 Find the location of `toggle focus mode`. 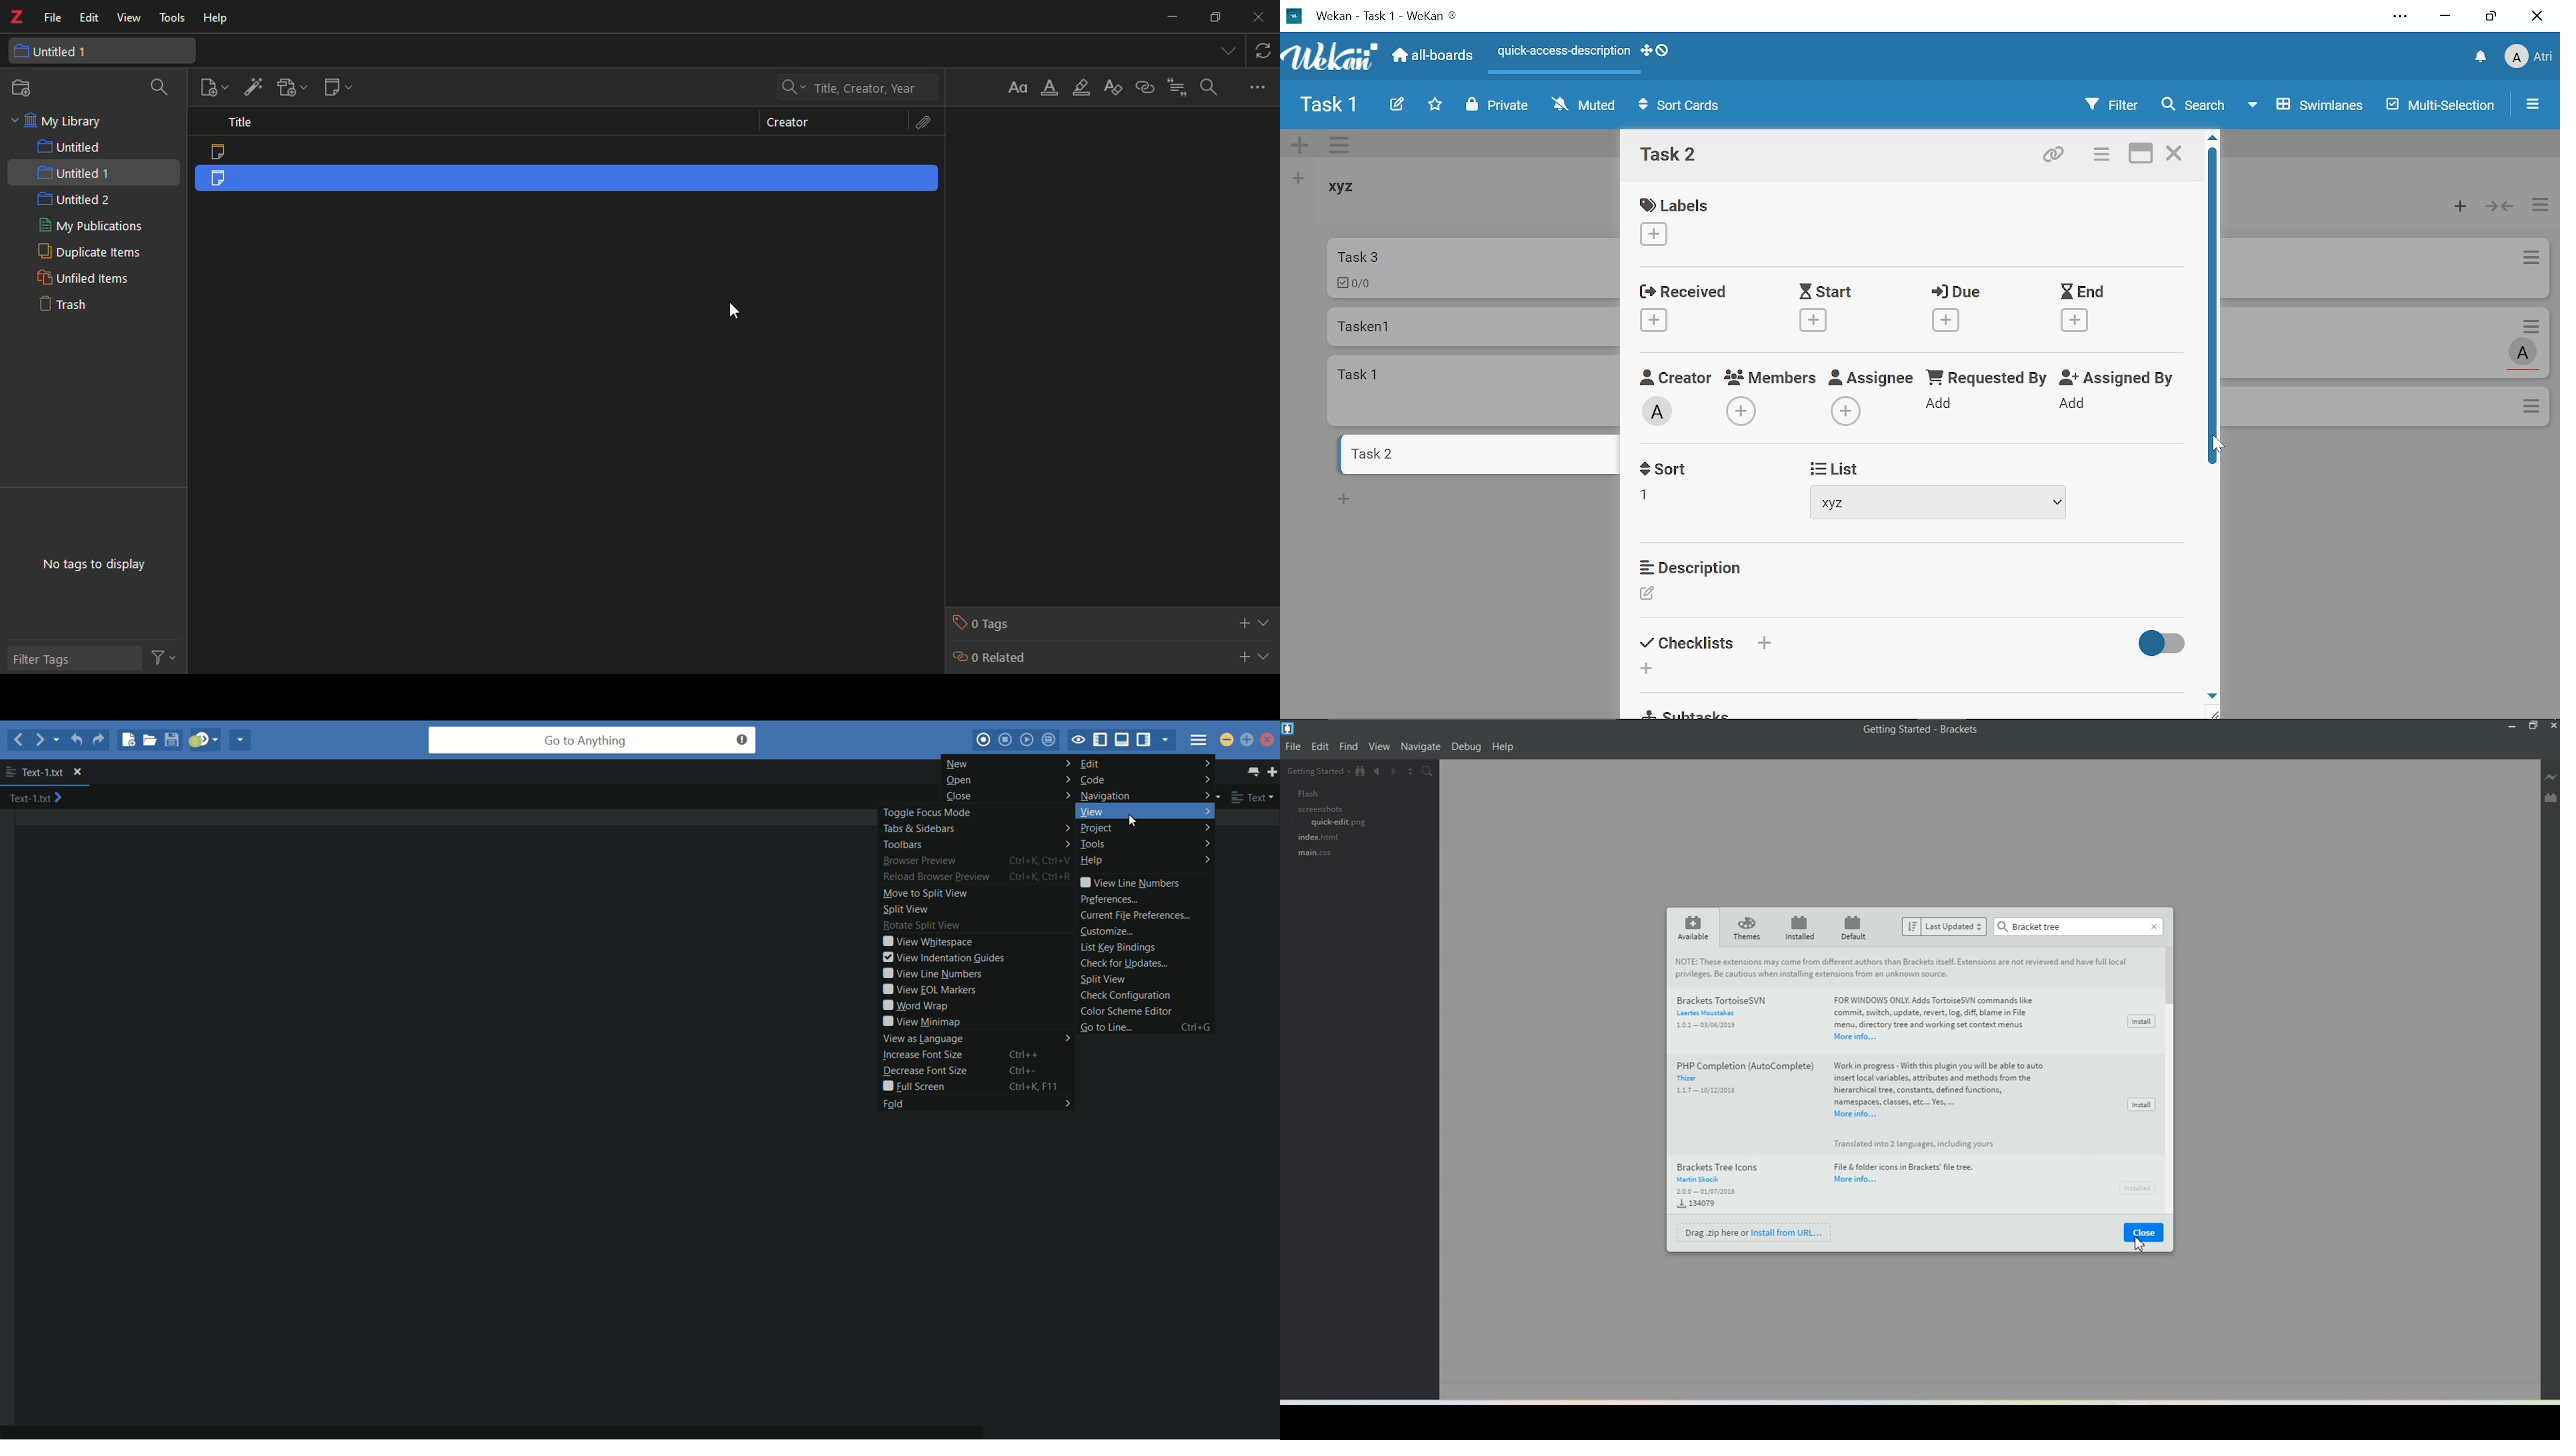

toggle focus mode is located at coordinates (969, 813).